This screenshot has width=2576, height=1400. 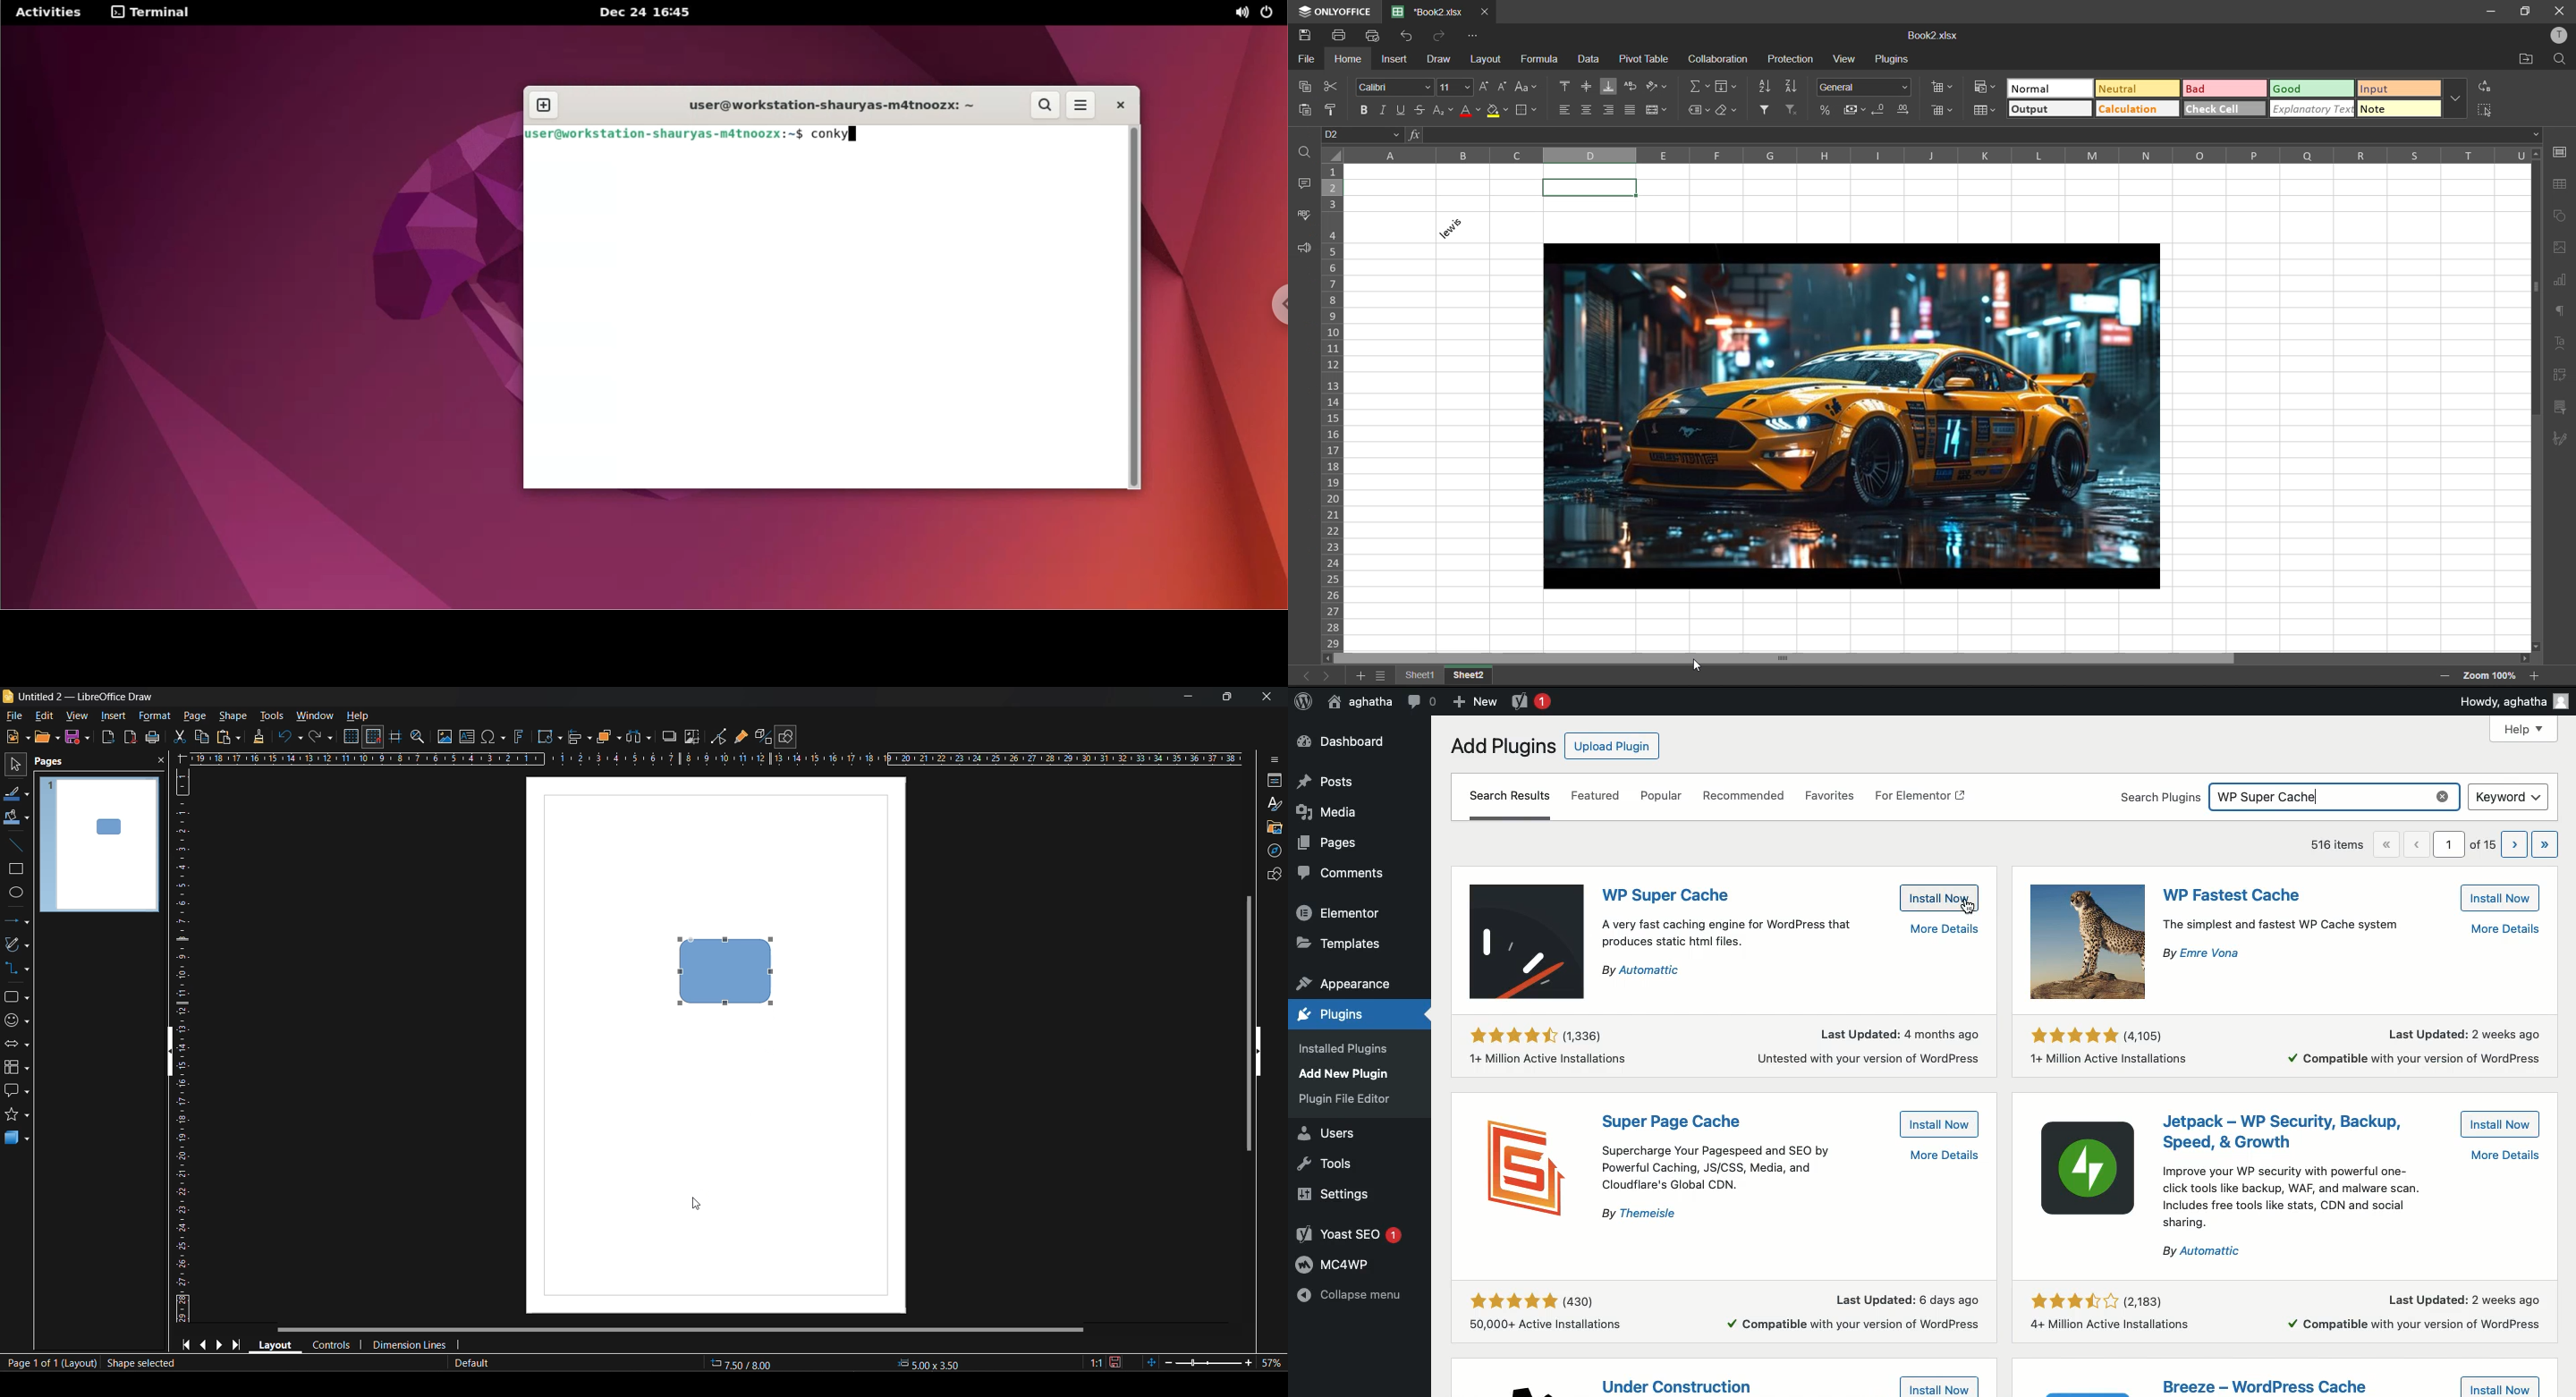 What do you see at coordinates (1766, 109) in the screenshot?
I see `filter` at bounding box center [1766, 109].